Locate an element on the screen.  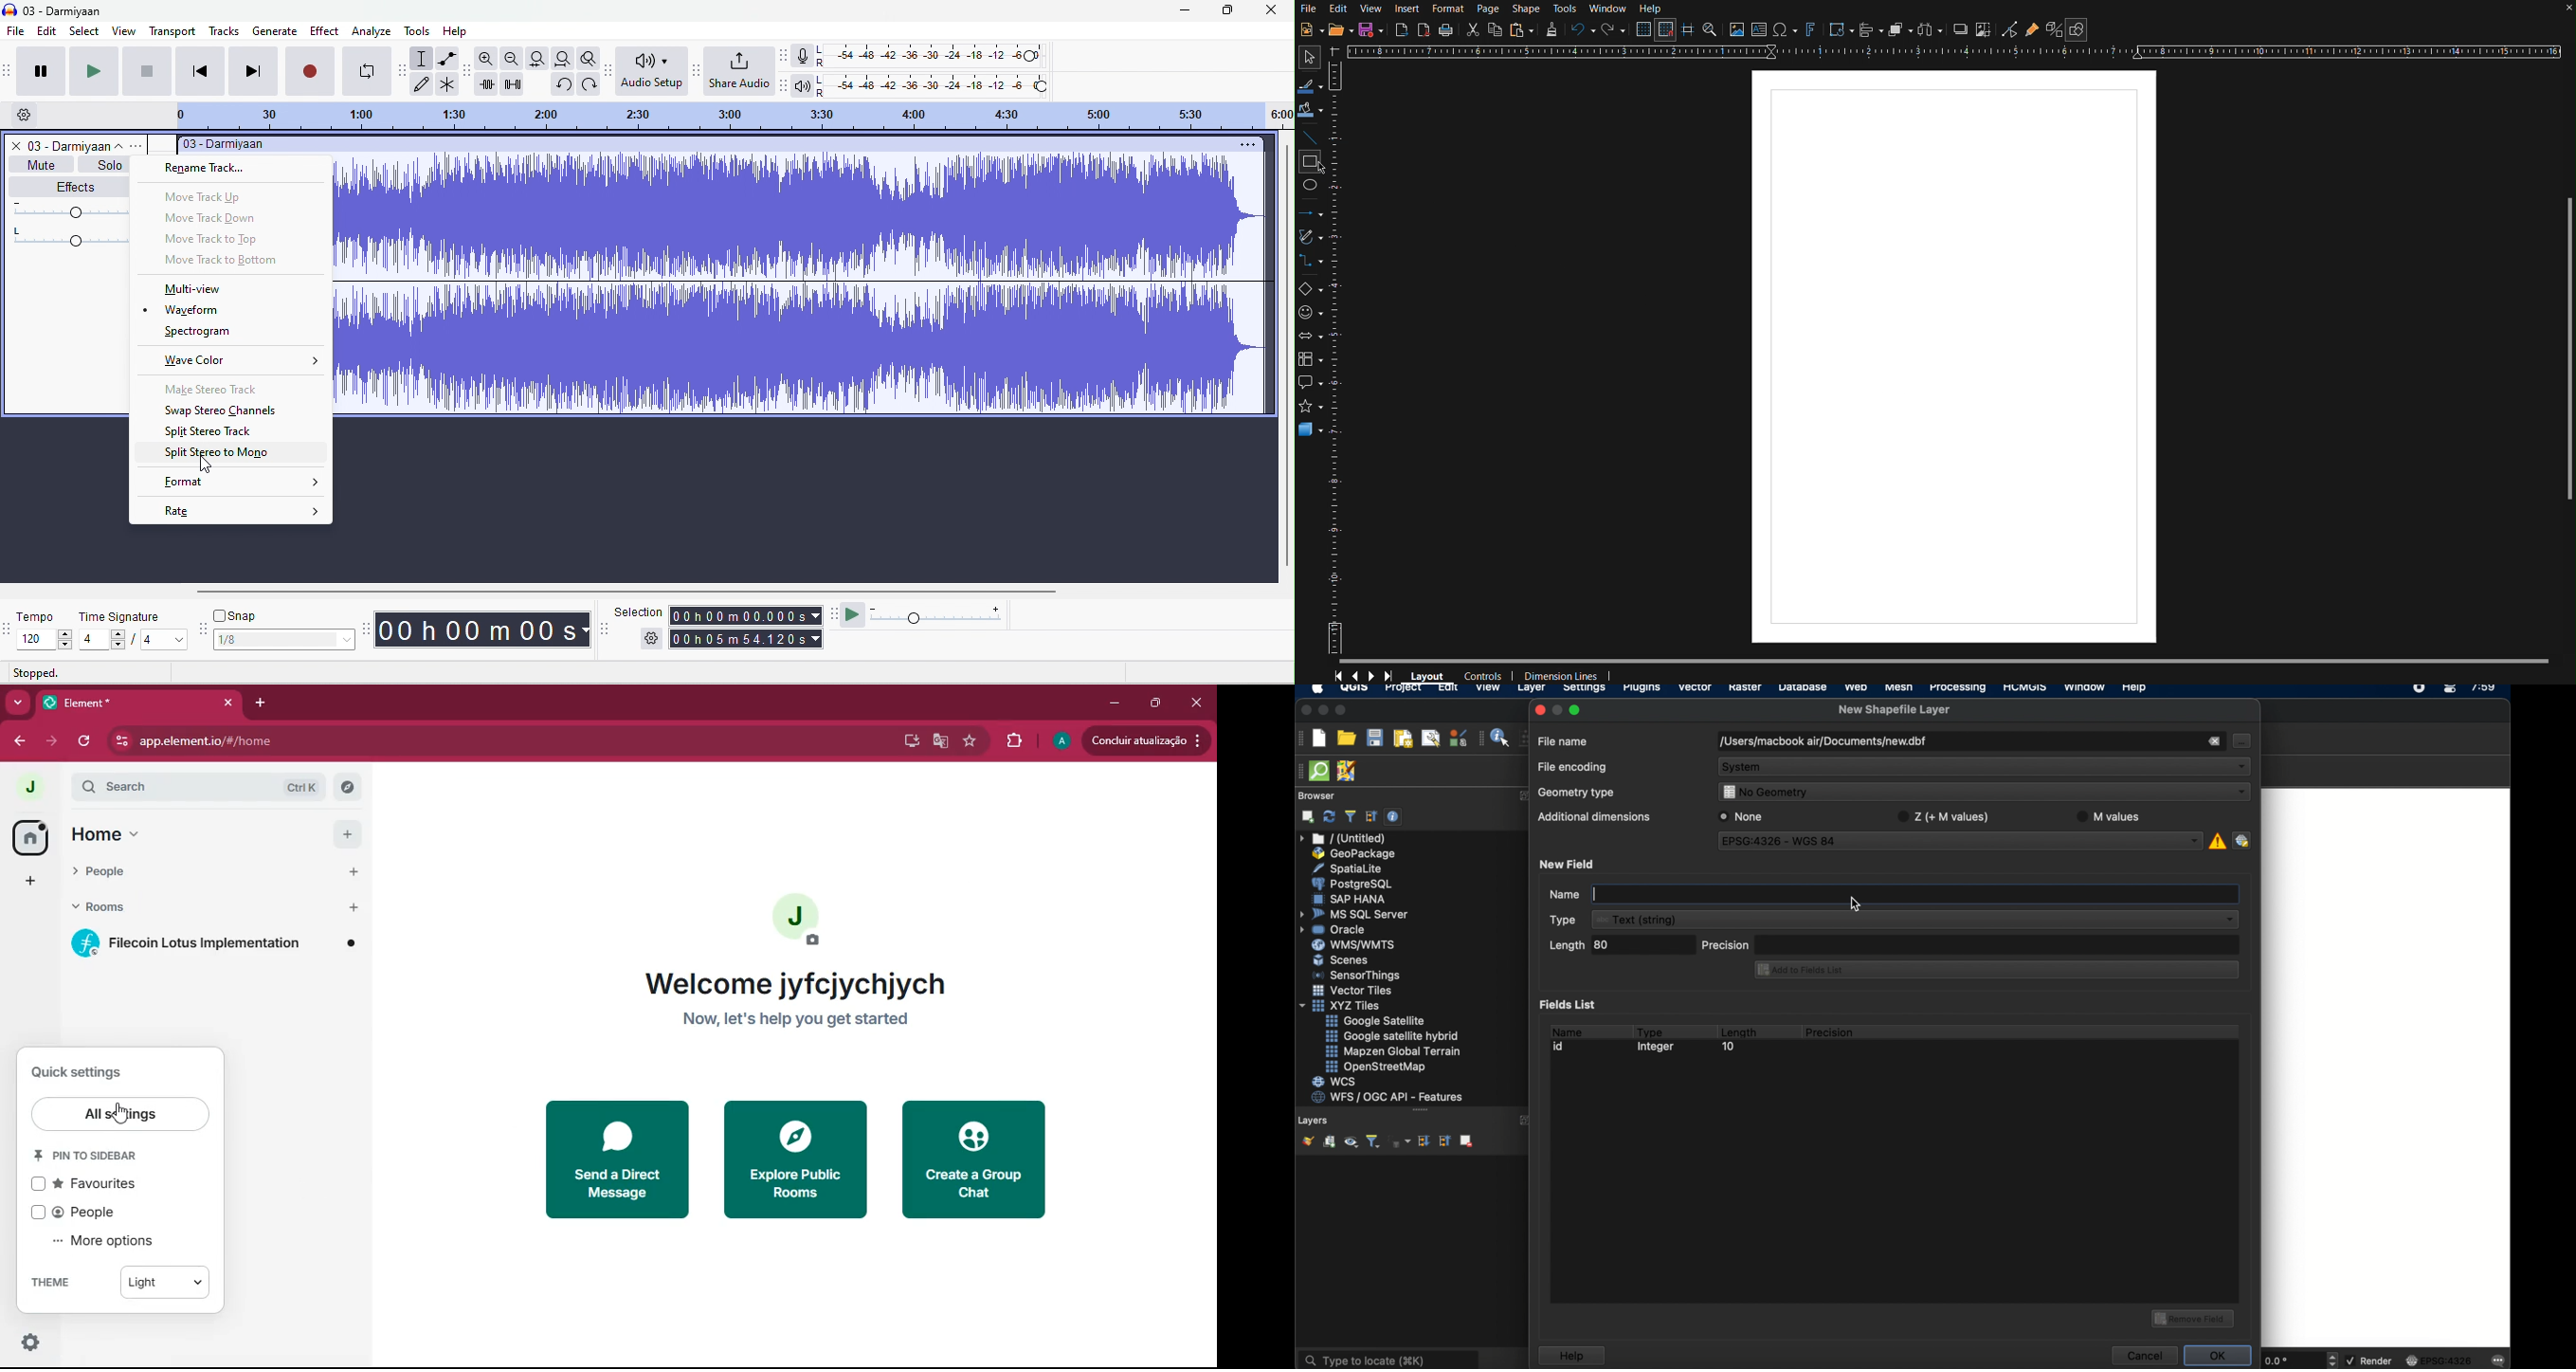
edit is located at coordinates (47, 30).